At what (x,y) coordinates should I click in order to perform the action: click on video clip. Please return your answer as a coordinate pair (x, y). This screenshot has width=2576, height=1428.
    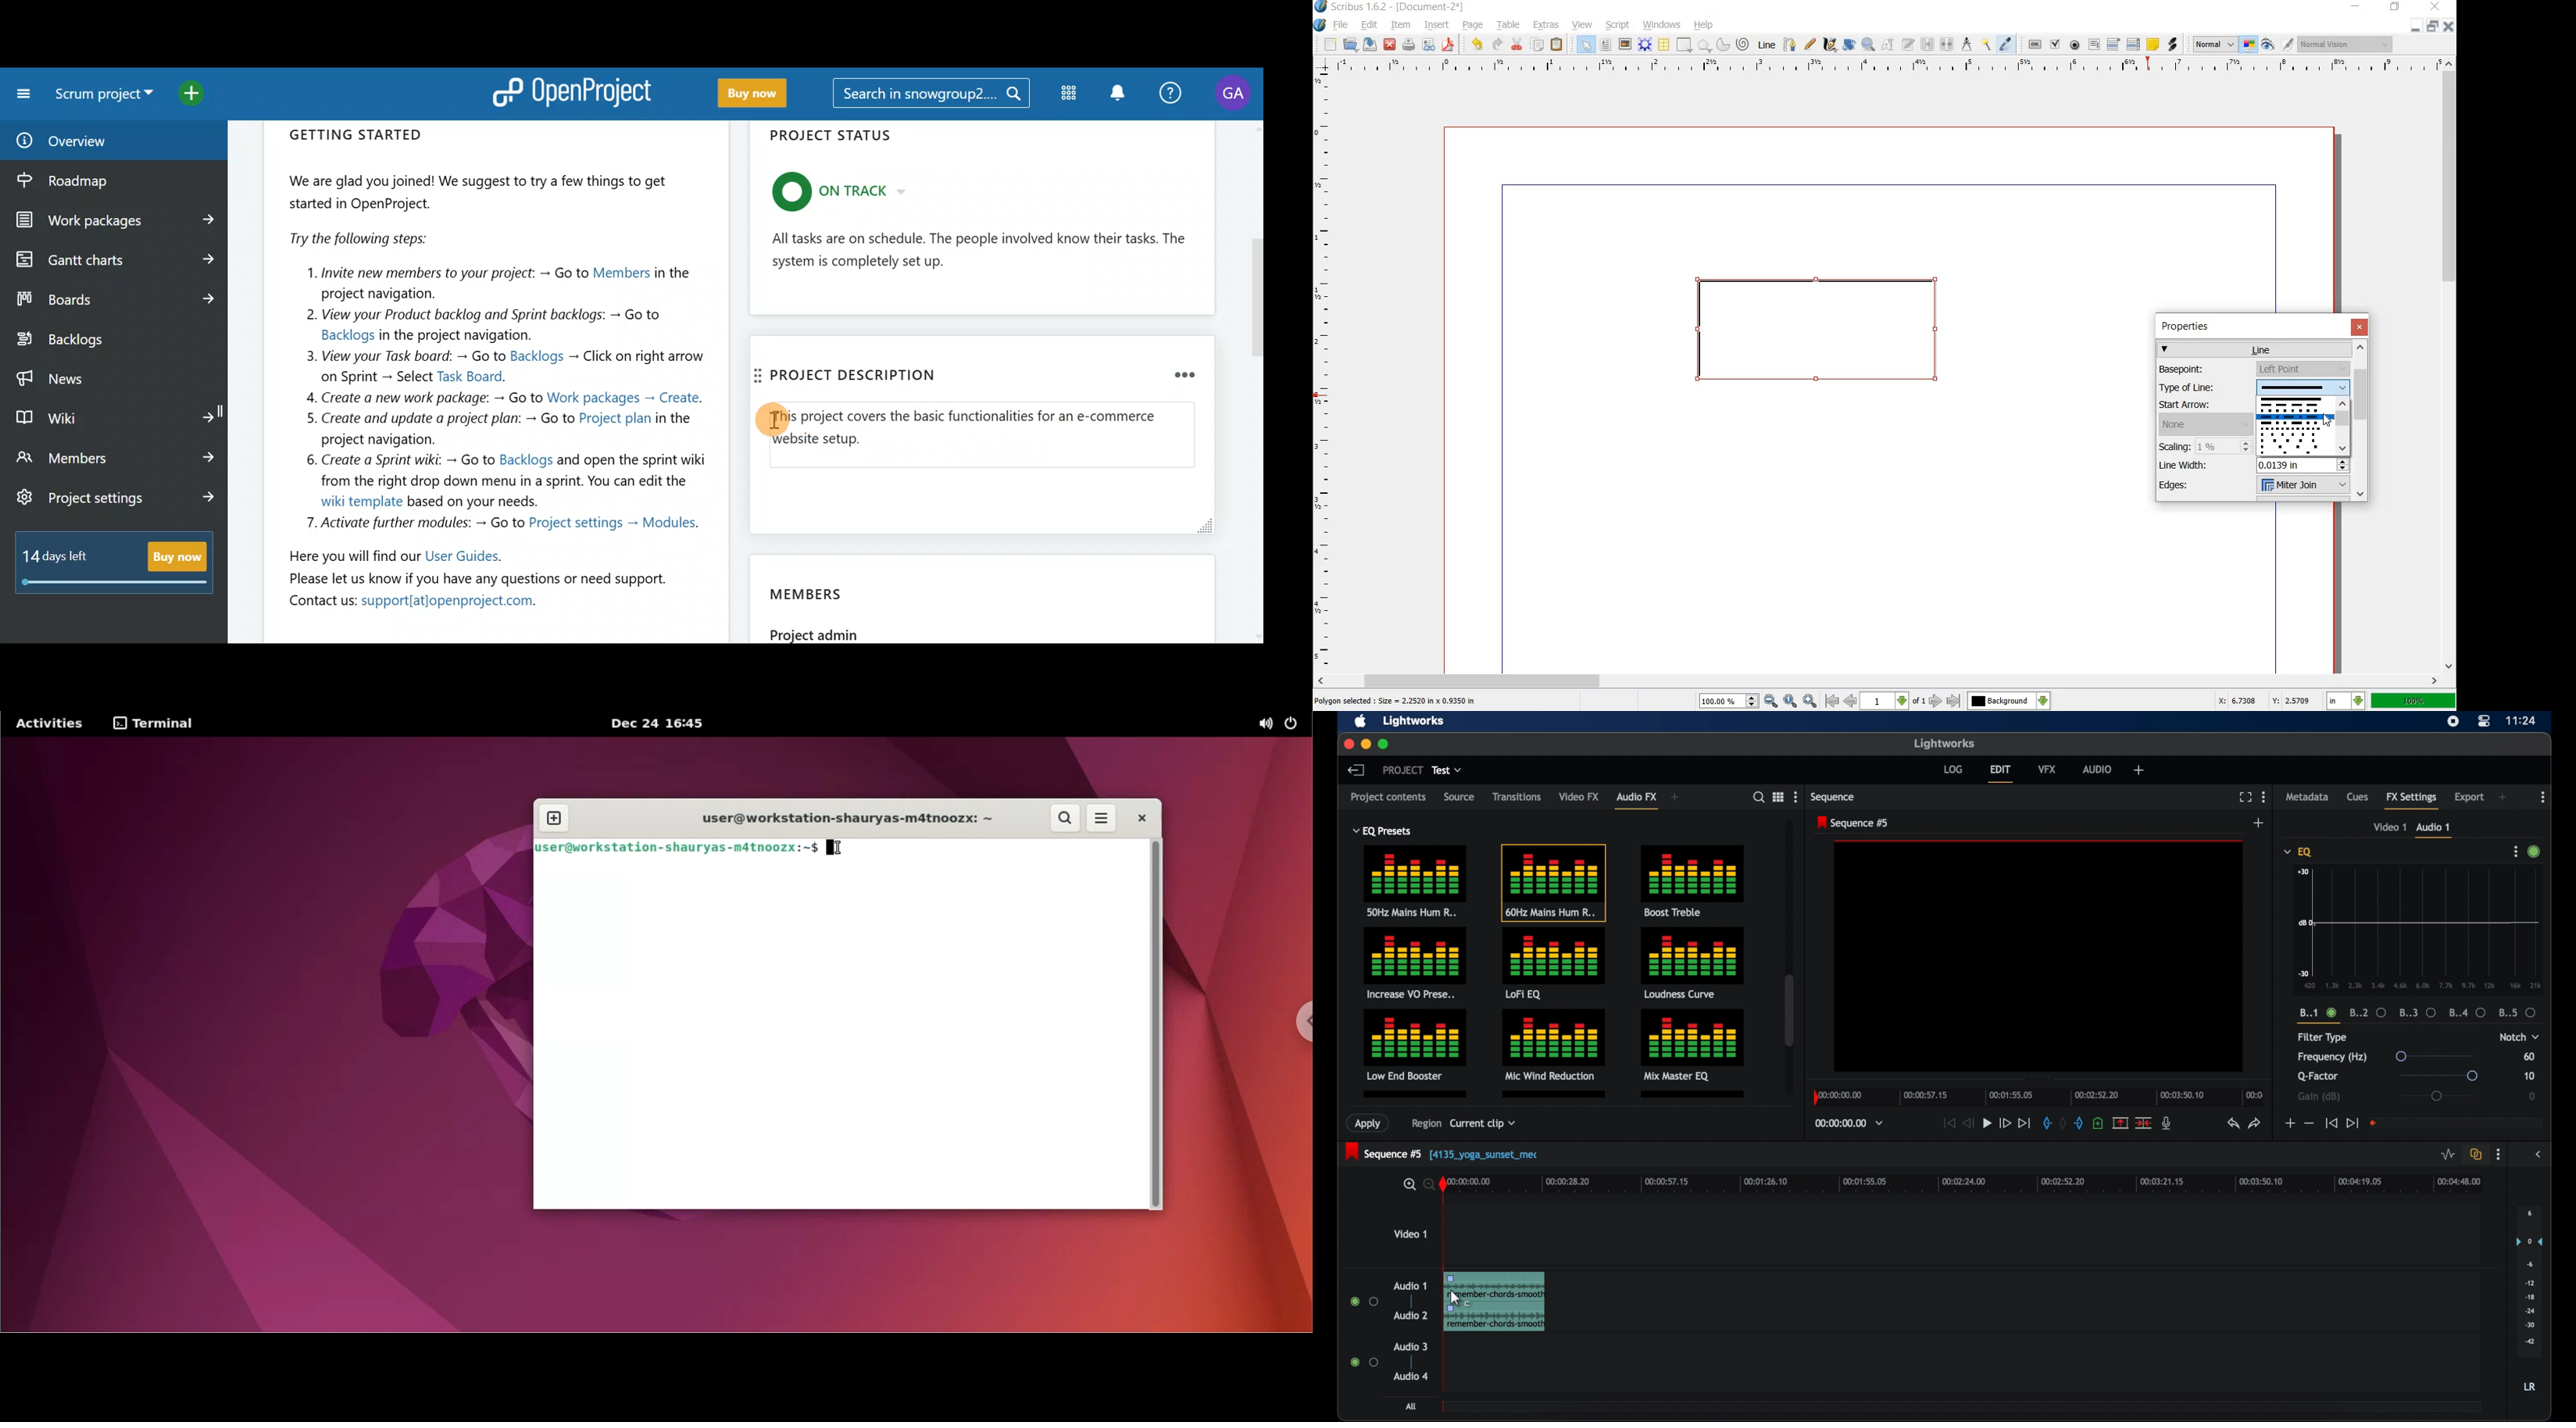
    Looking at the image, I should click on (1498, 1300).